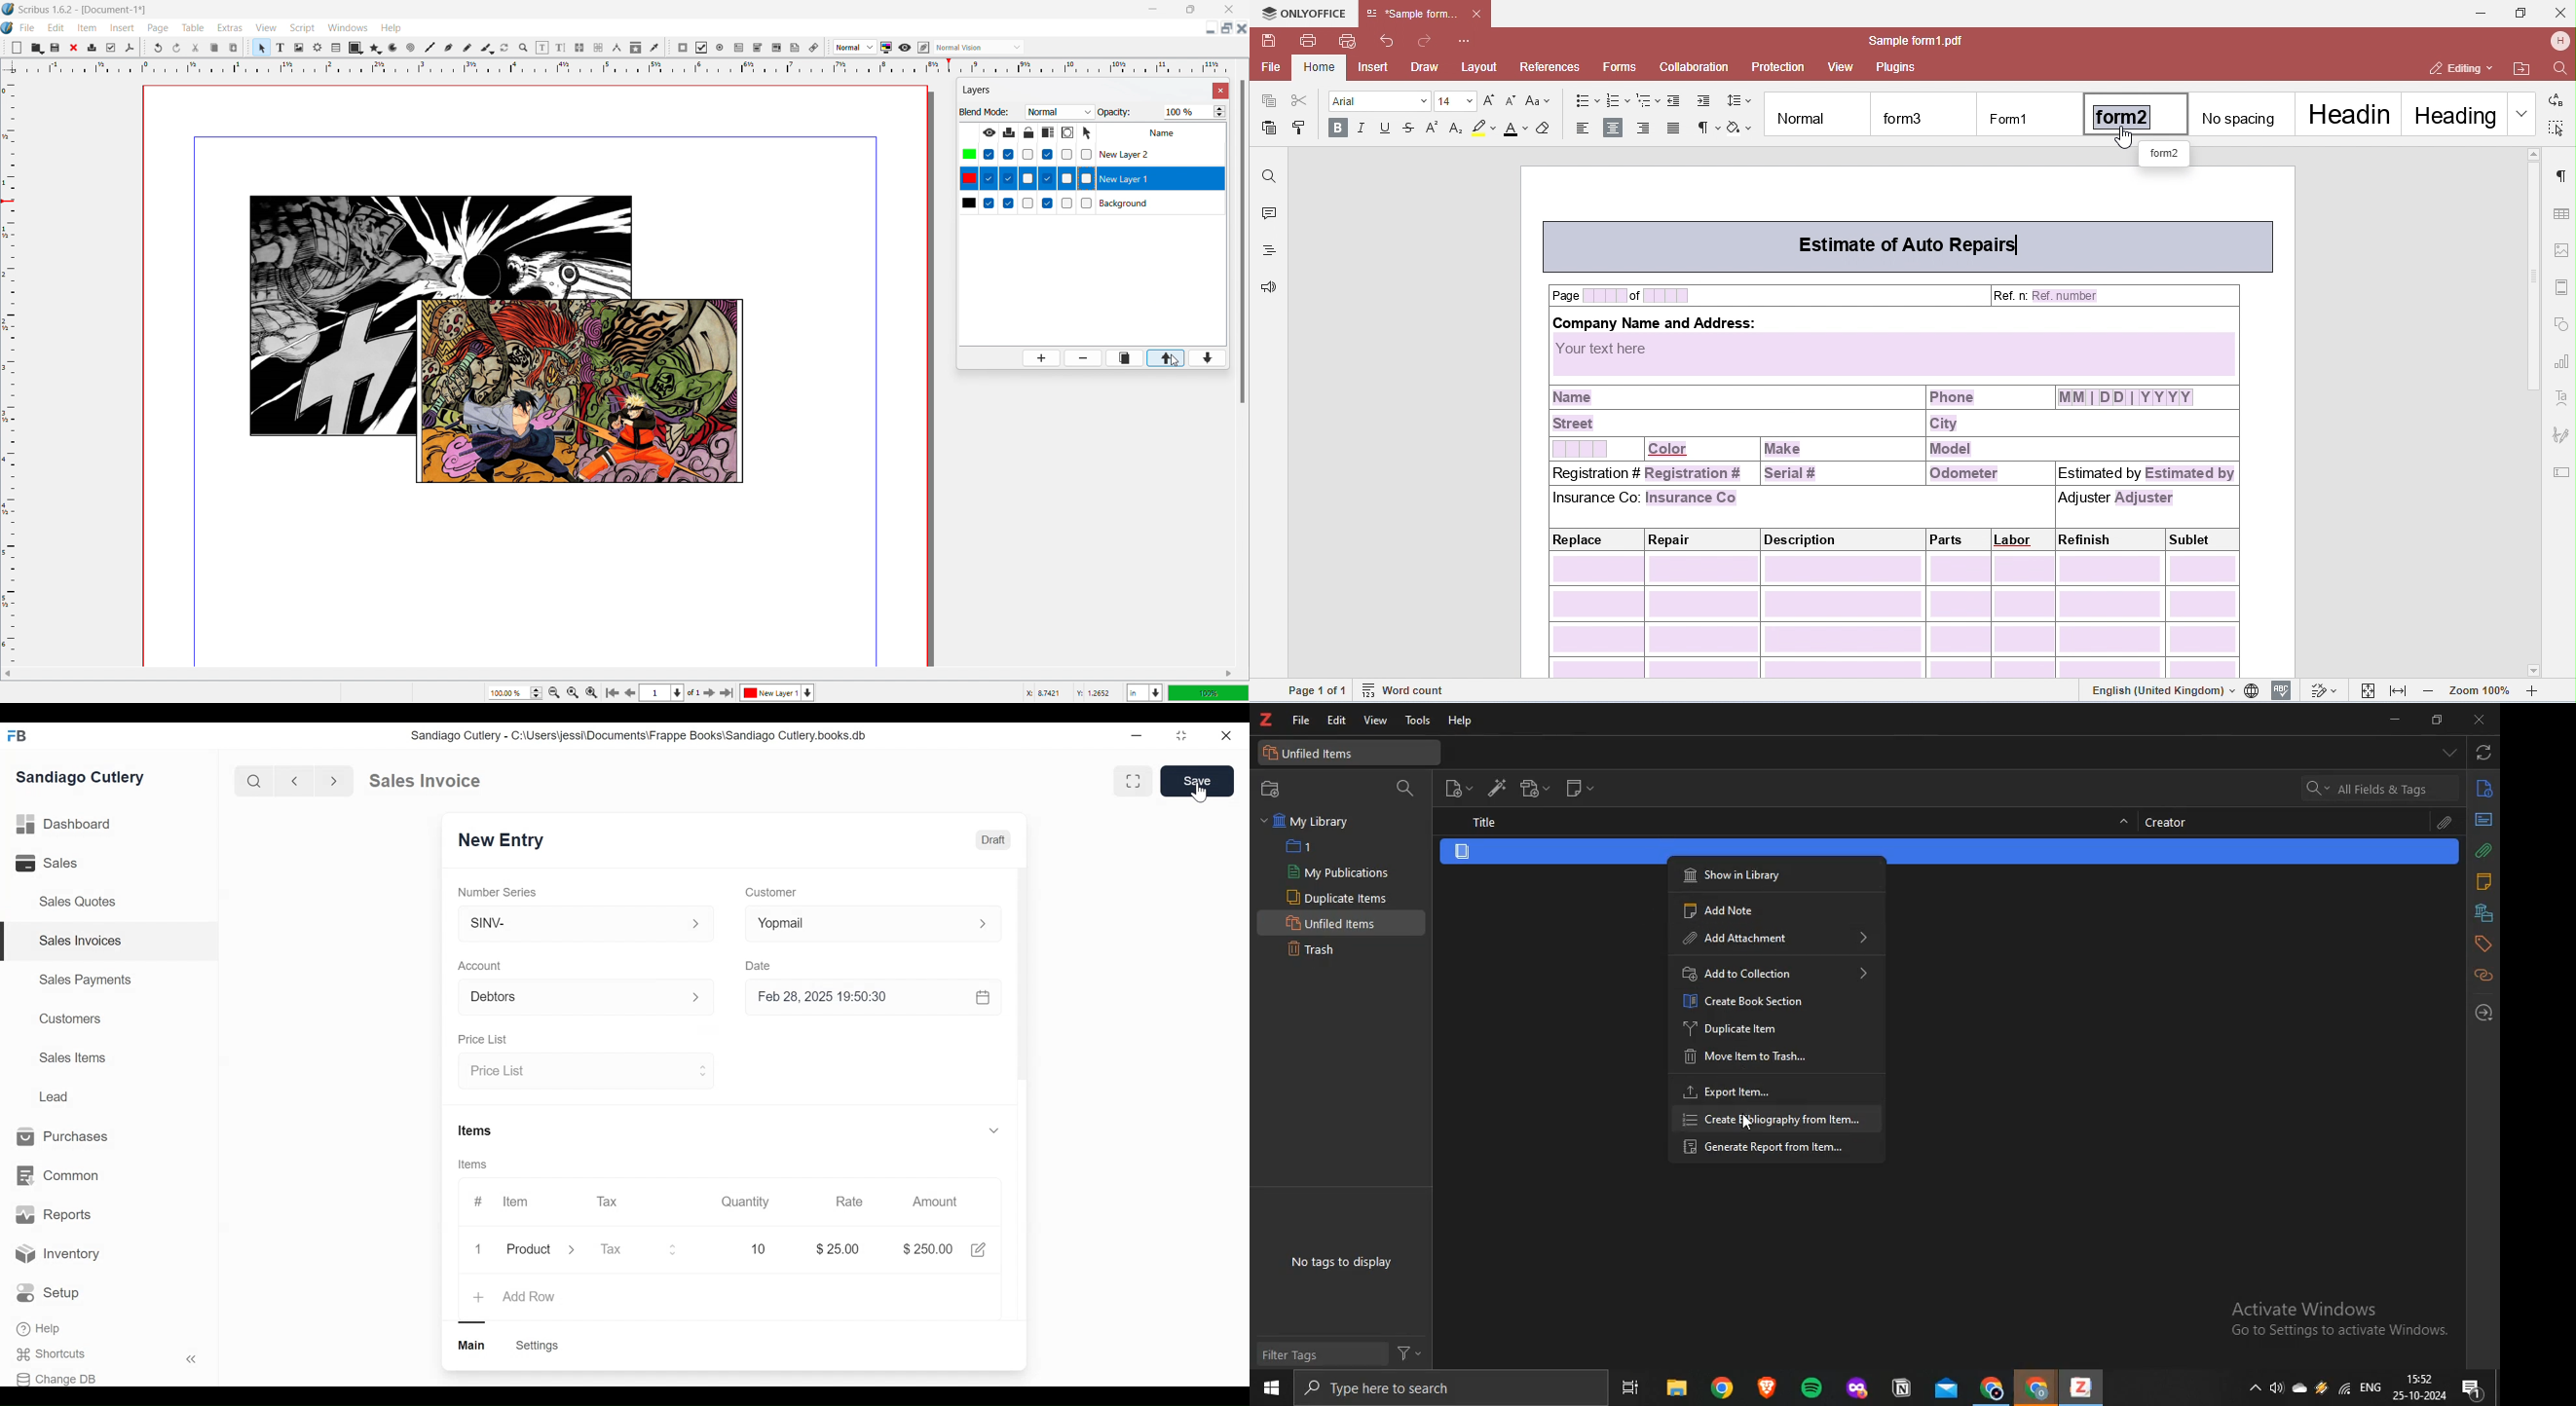  I want to click on Items, so click(477, 1129).